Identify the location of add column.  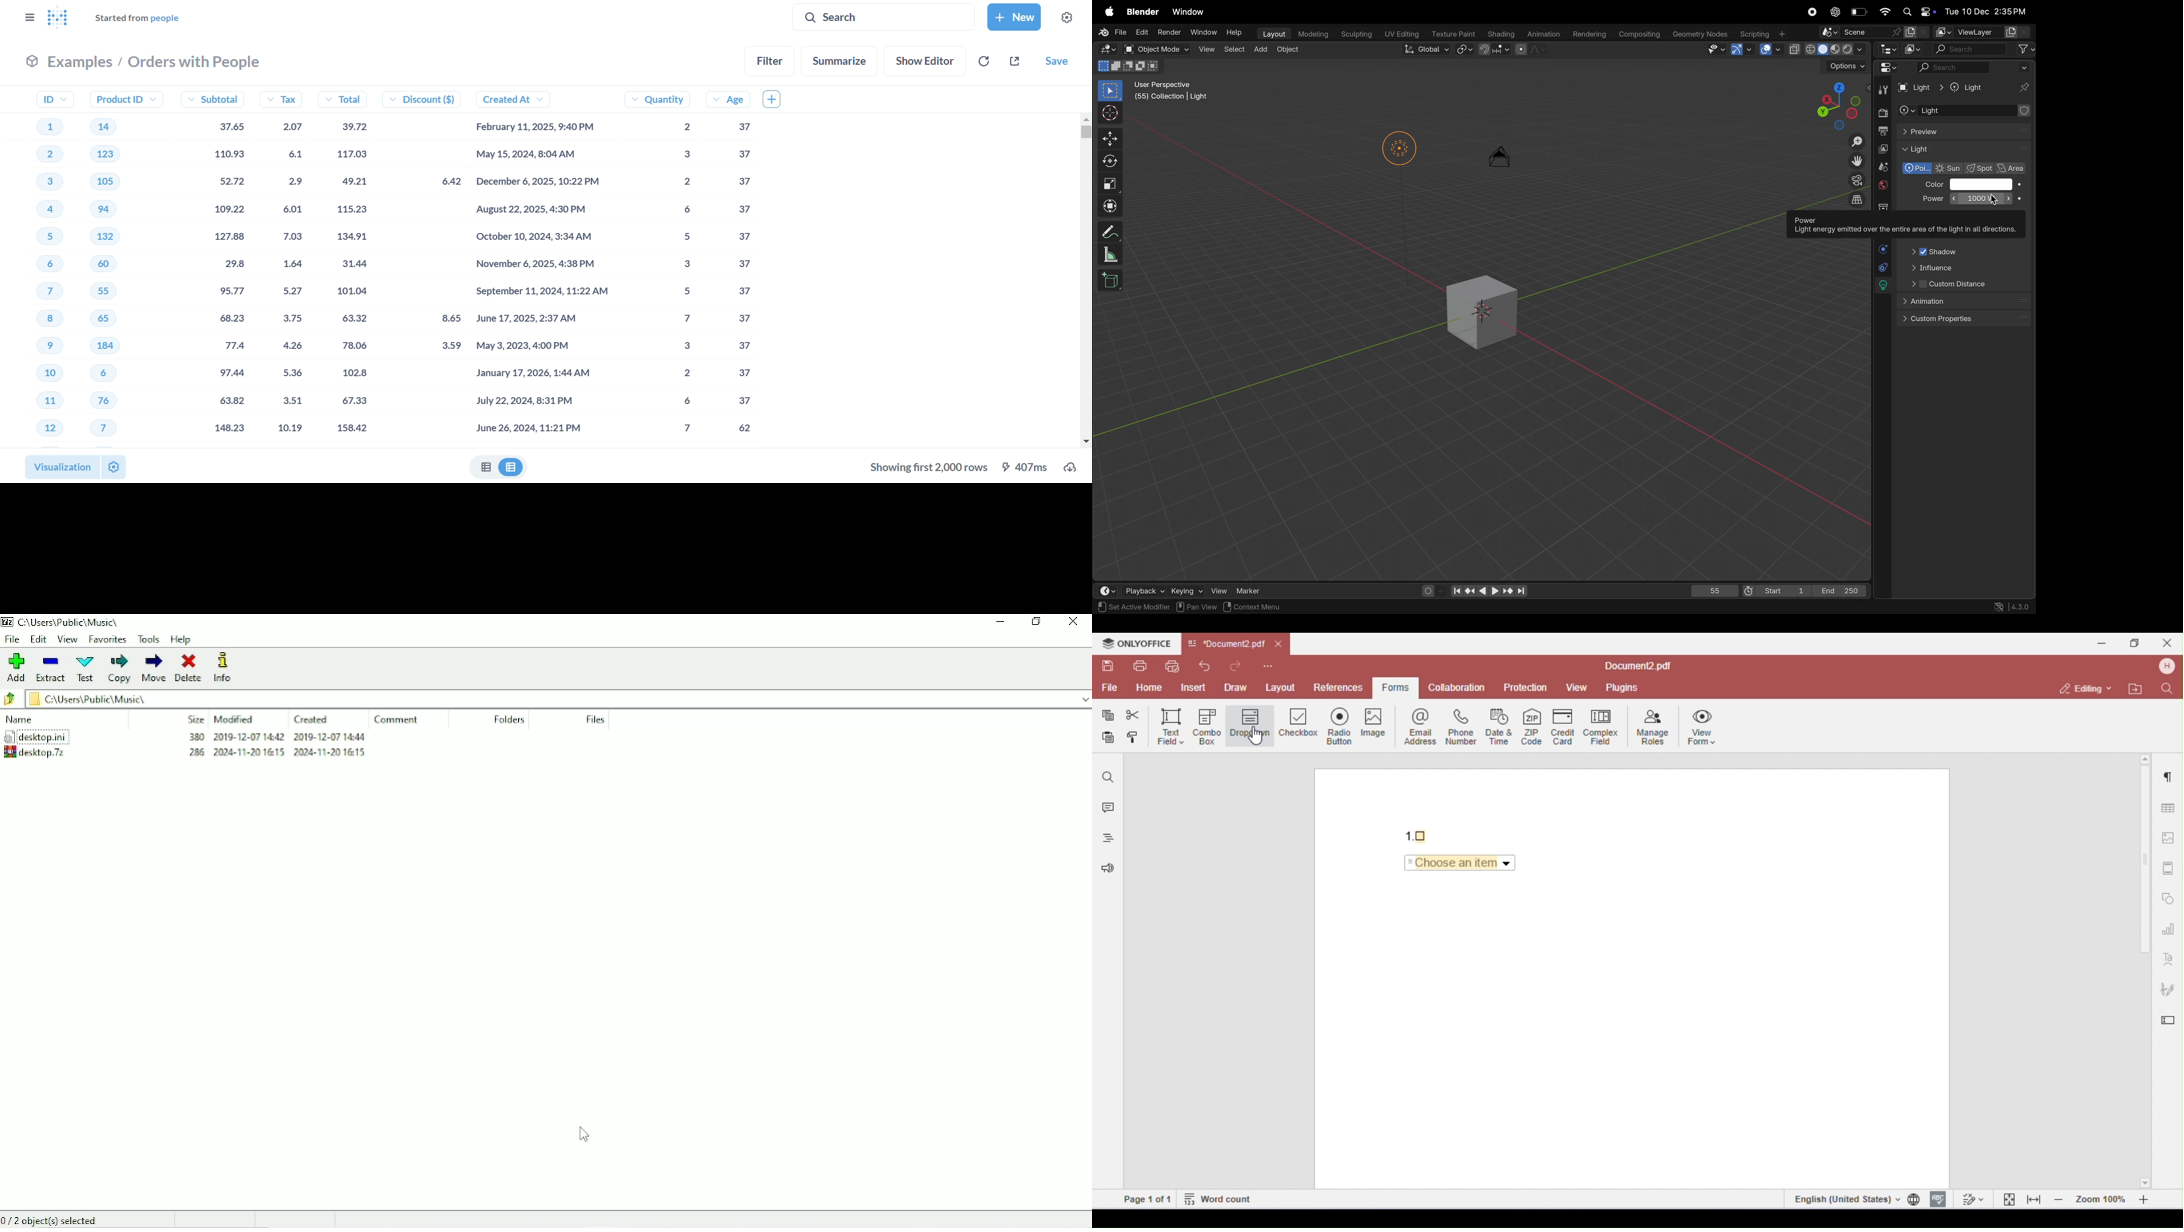
(776, 100).